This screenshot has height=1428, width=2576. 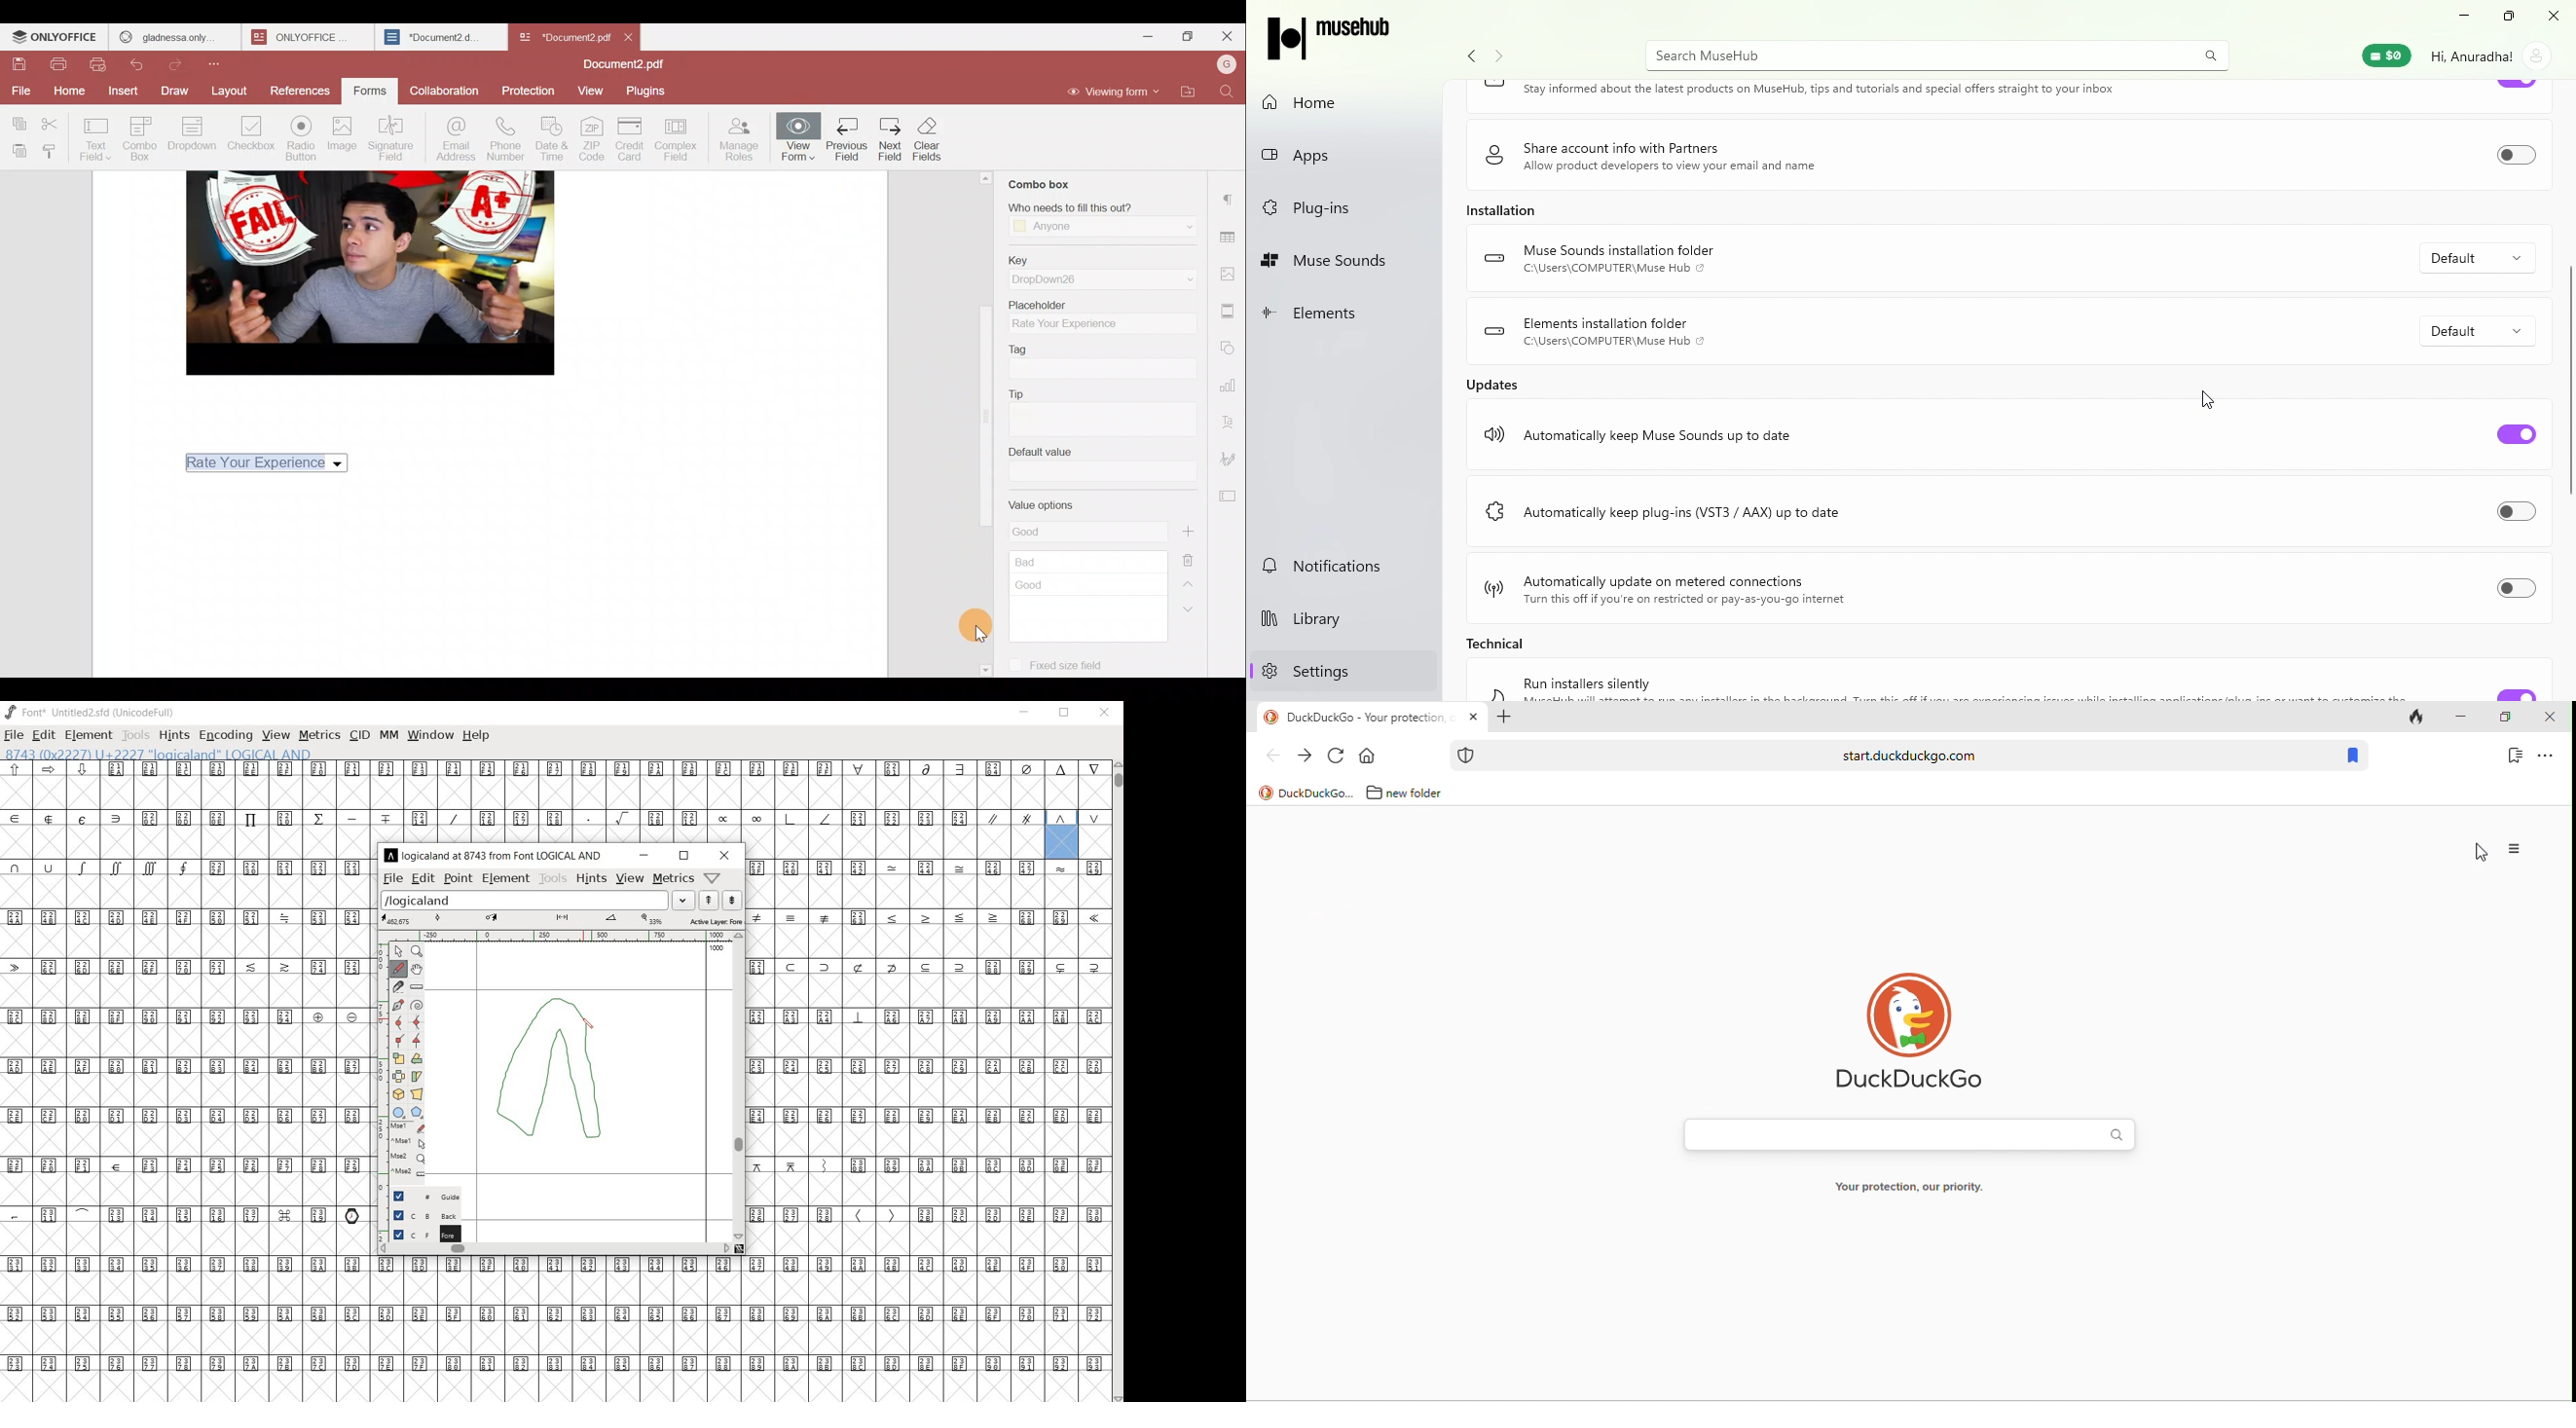 I want to click on Manage roles, so click(x=741, y=138).